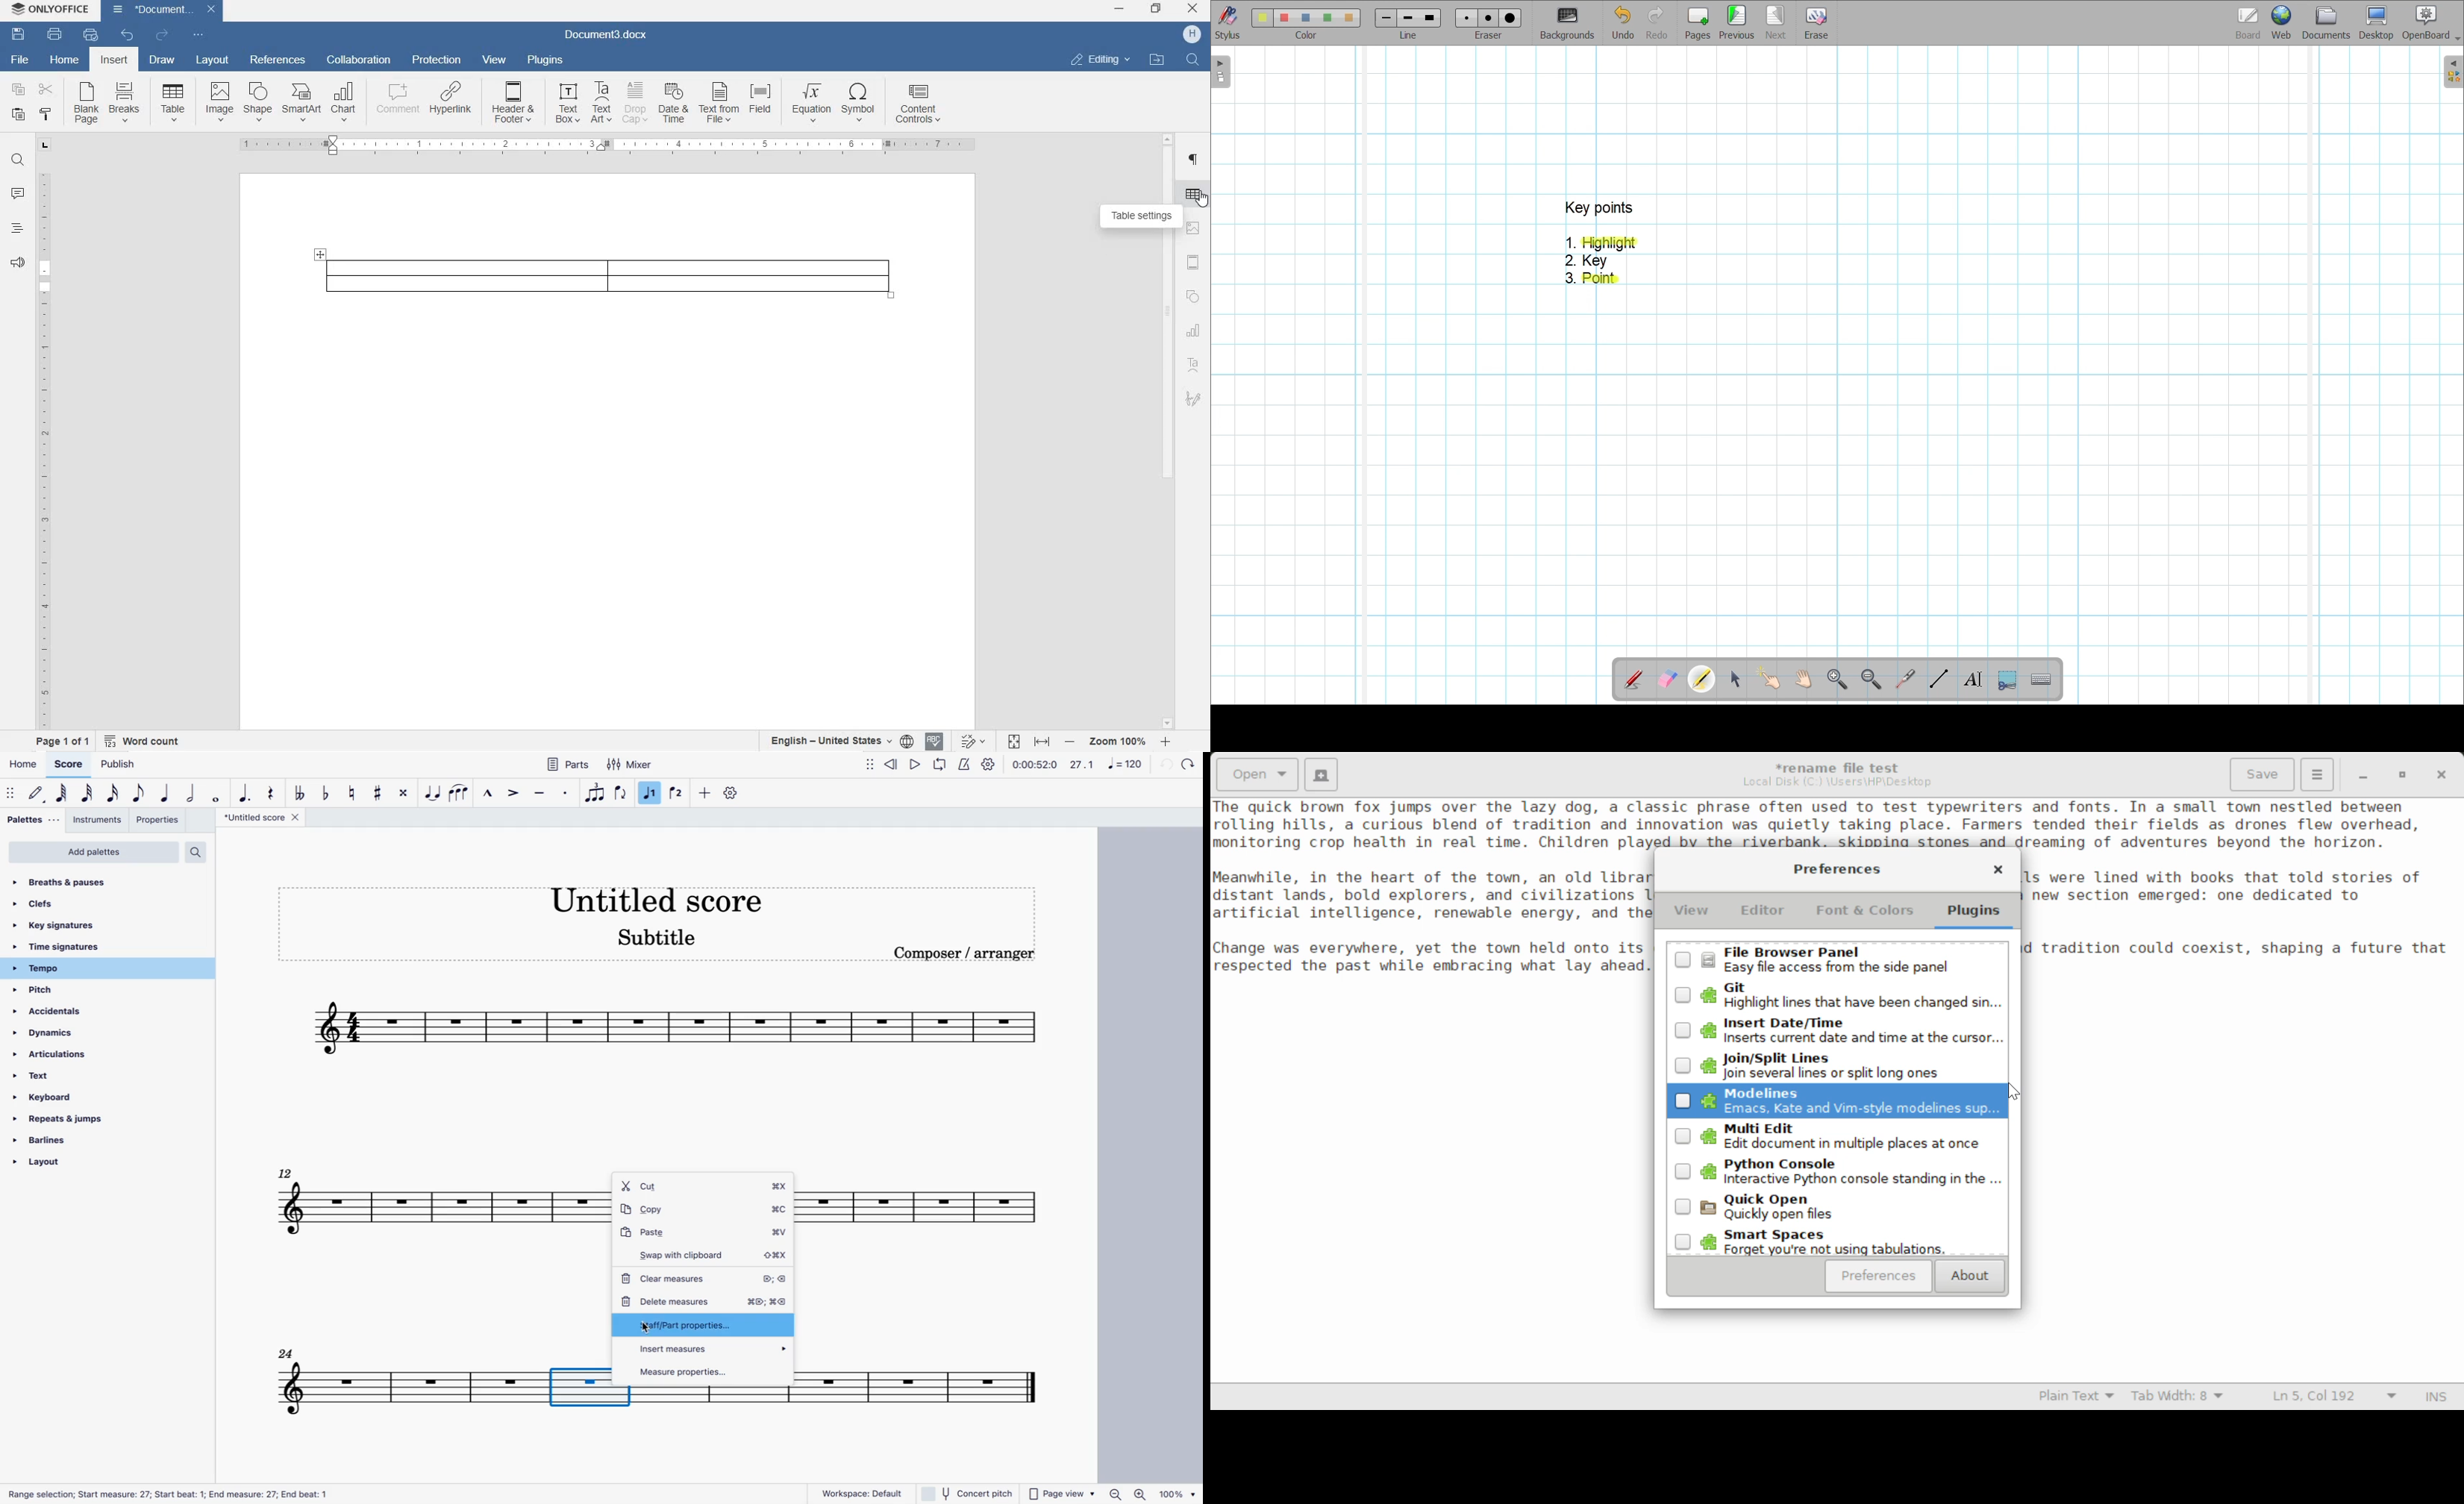  I want to click on INSERT, so click(116, 62).